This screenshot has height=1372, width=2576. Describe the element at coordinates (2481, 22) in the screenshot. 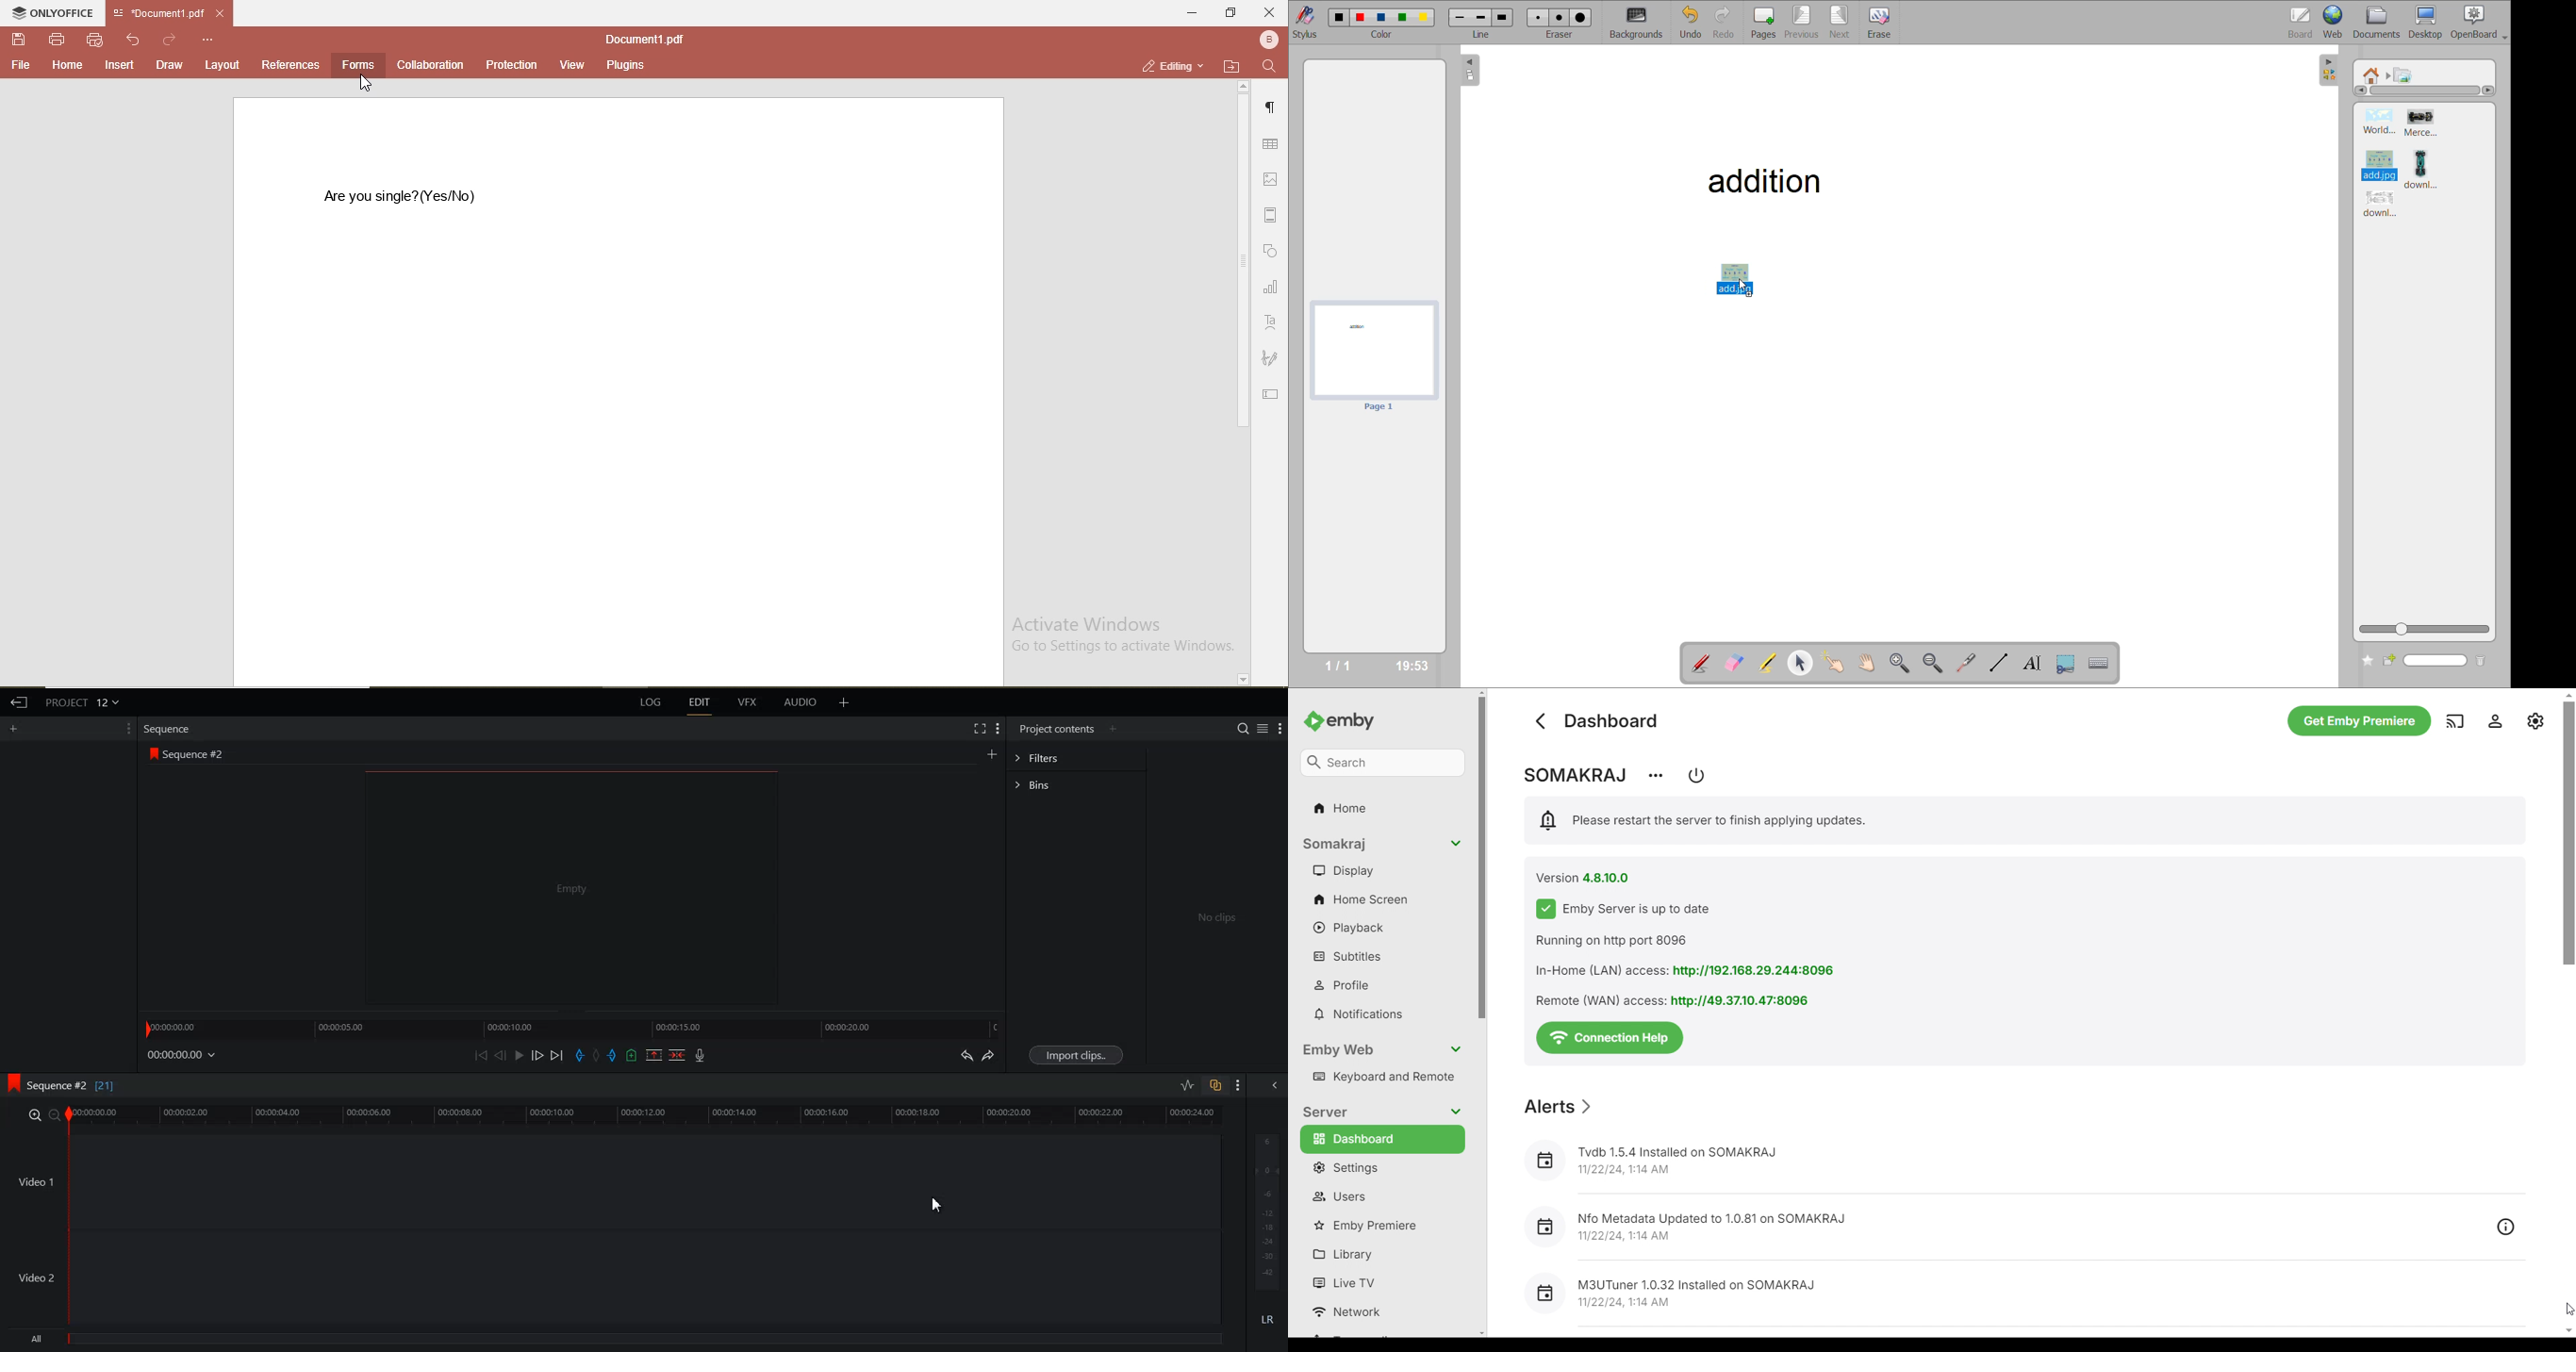

I see `openboard` at that location.